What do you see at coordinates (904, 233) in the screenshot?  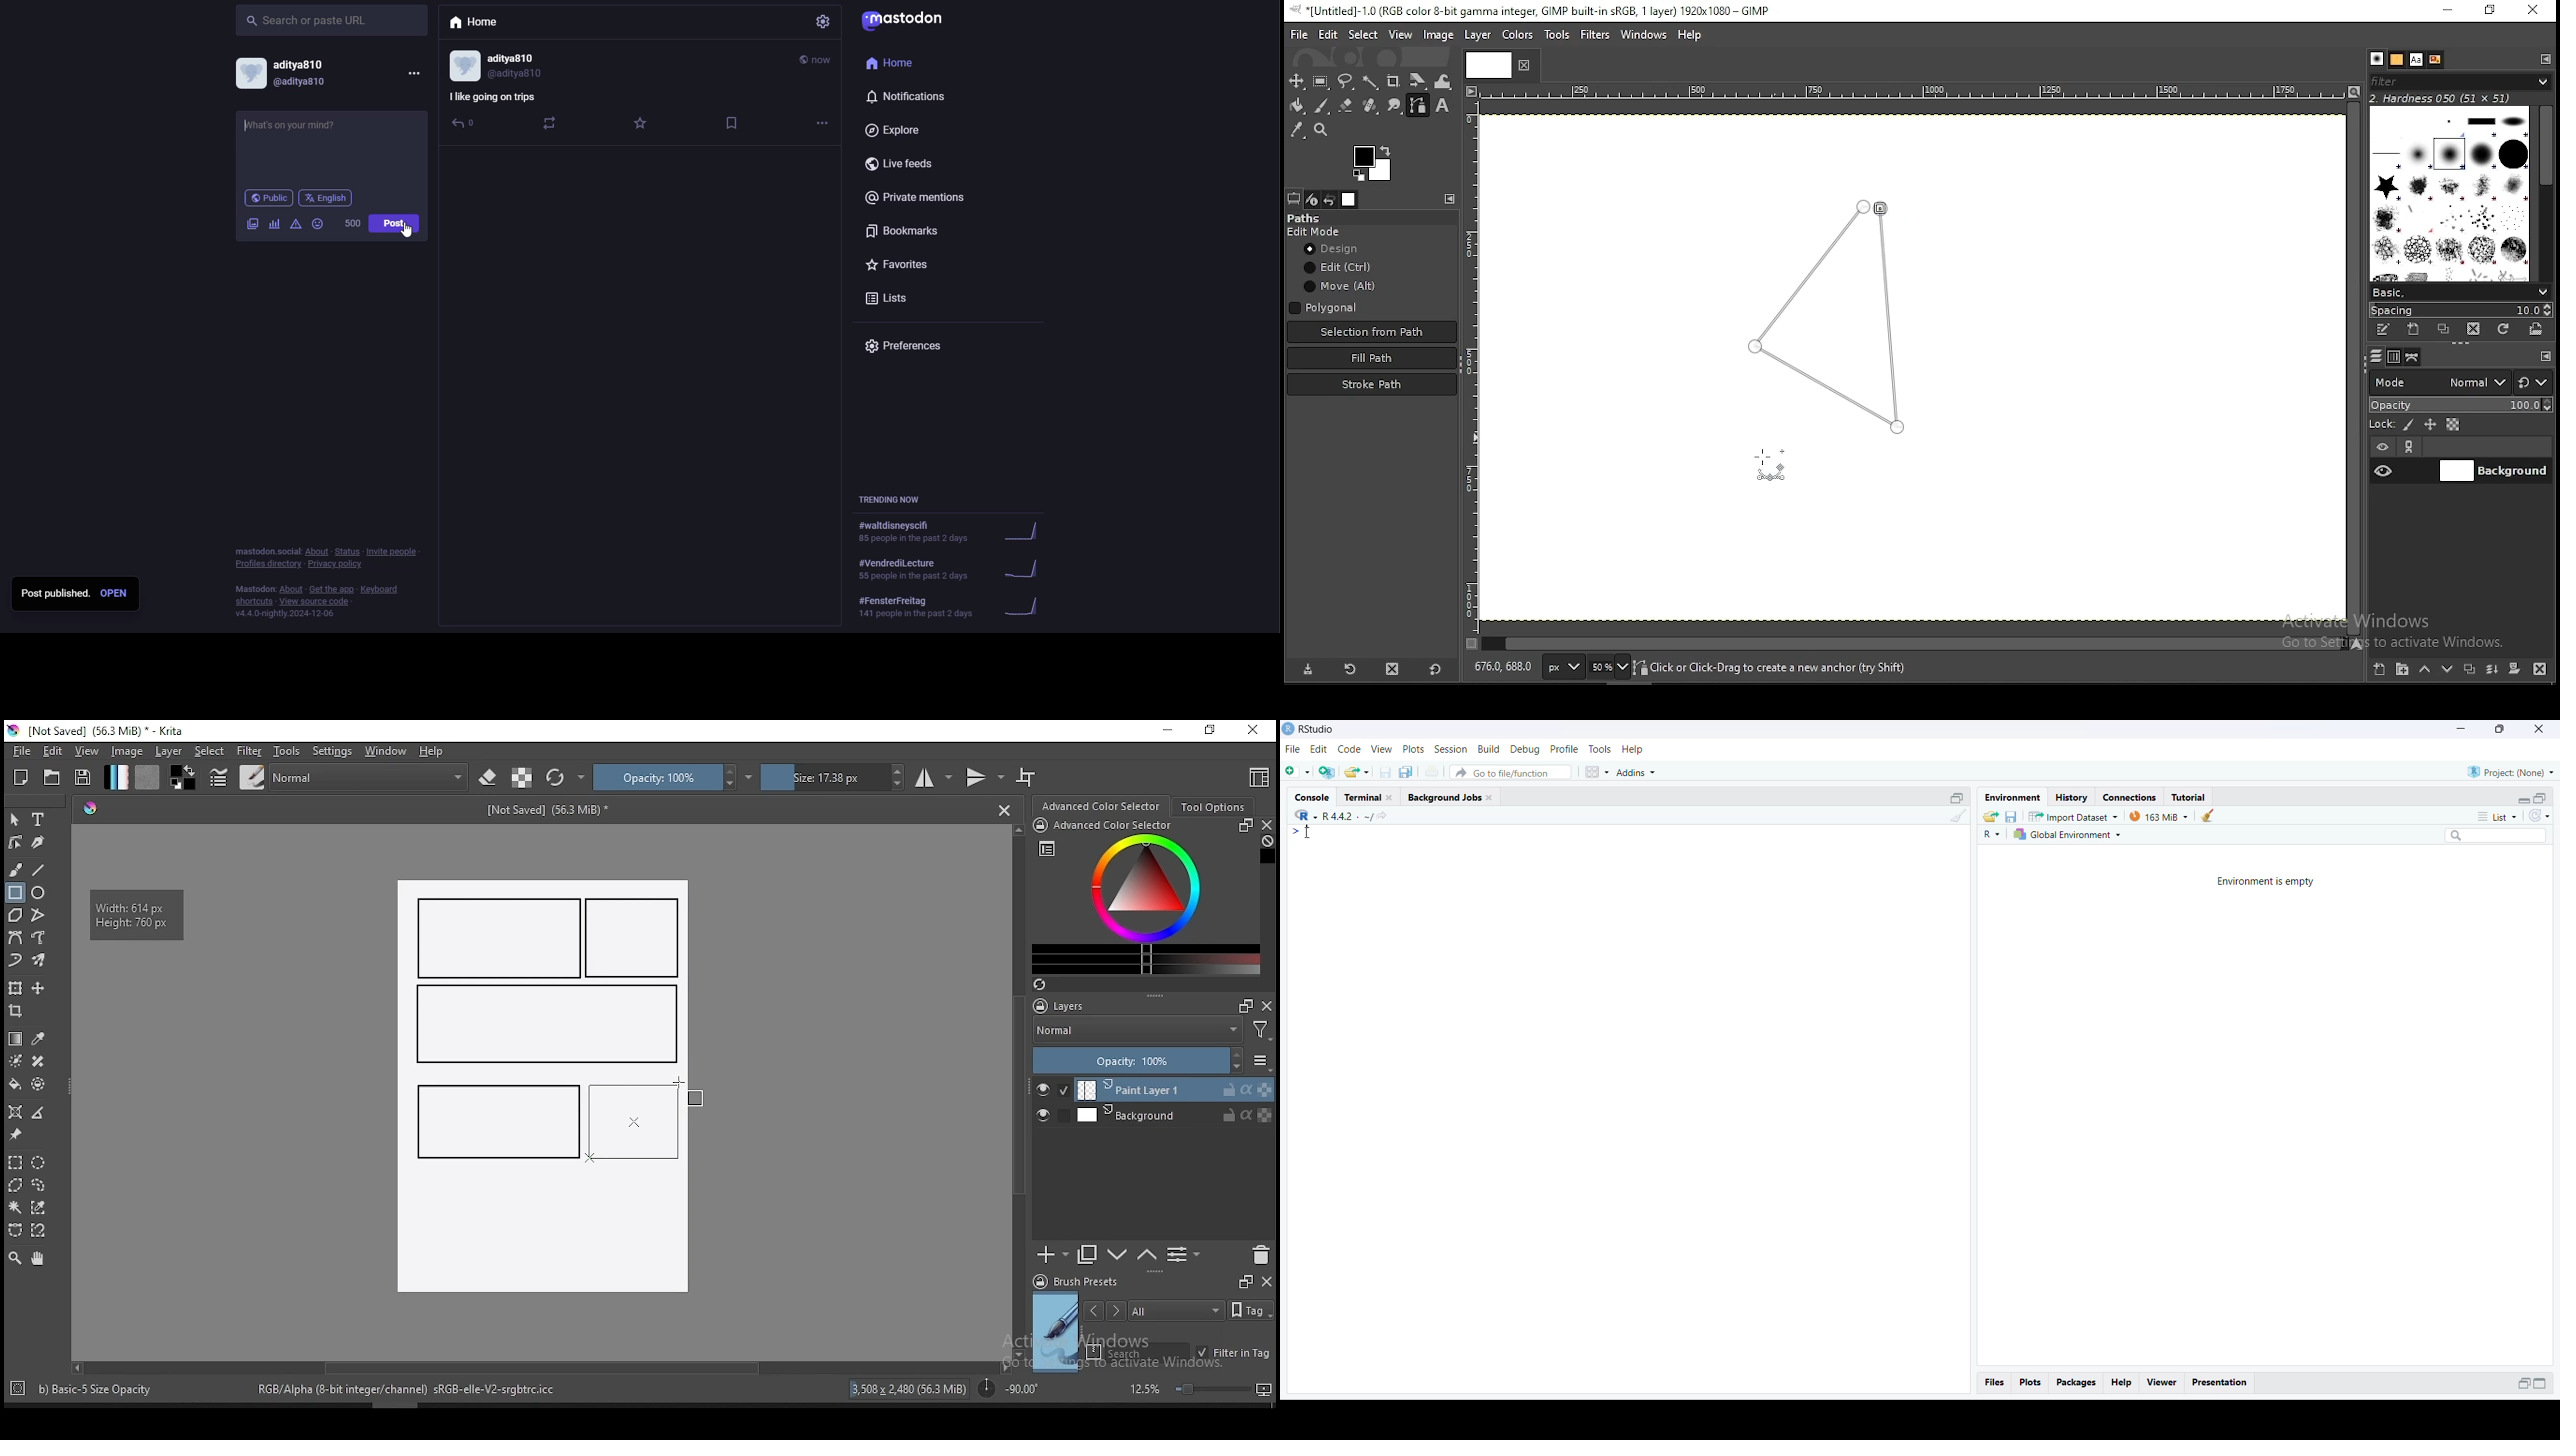 I see `bookmarks` at bounding box center [904, 233].